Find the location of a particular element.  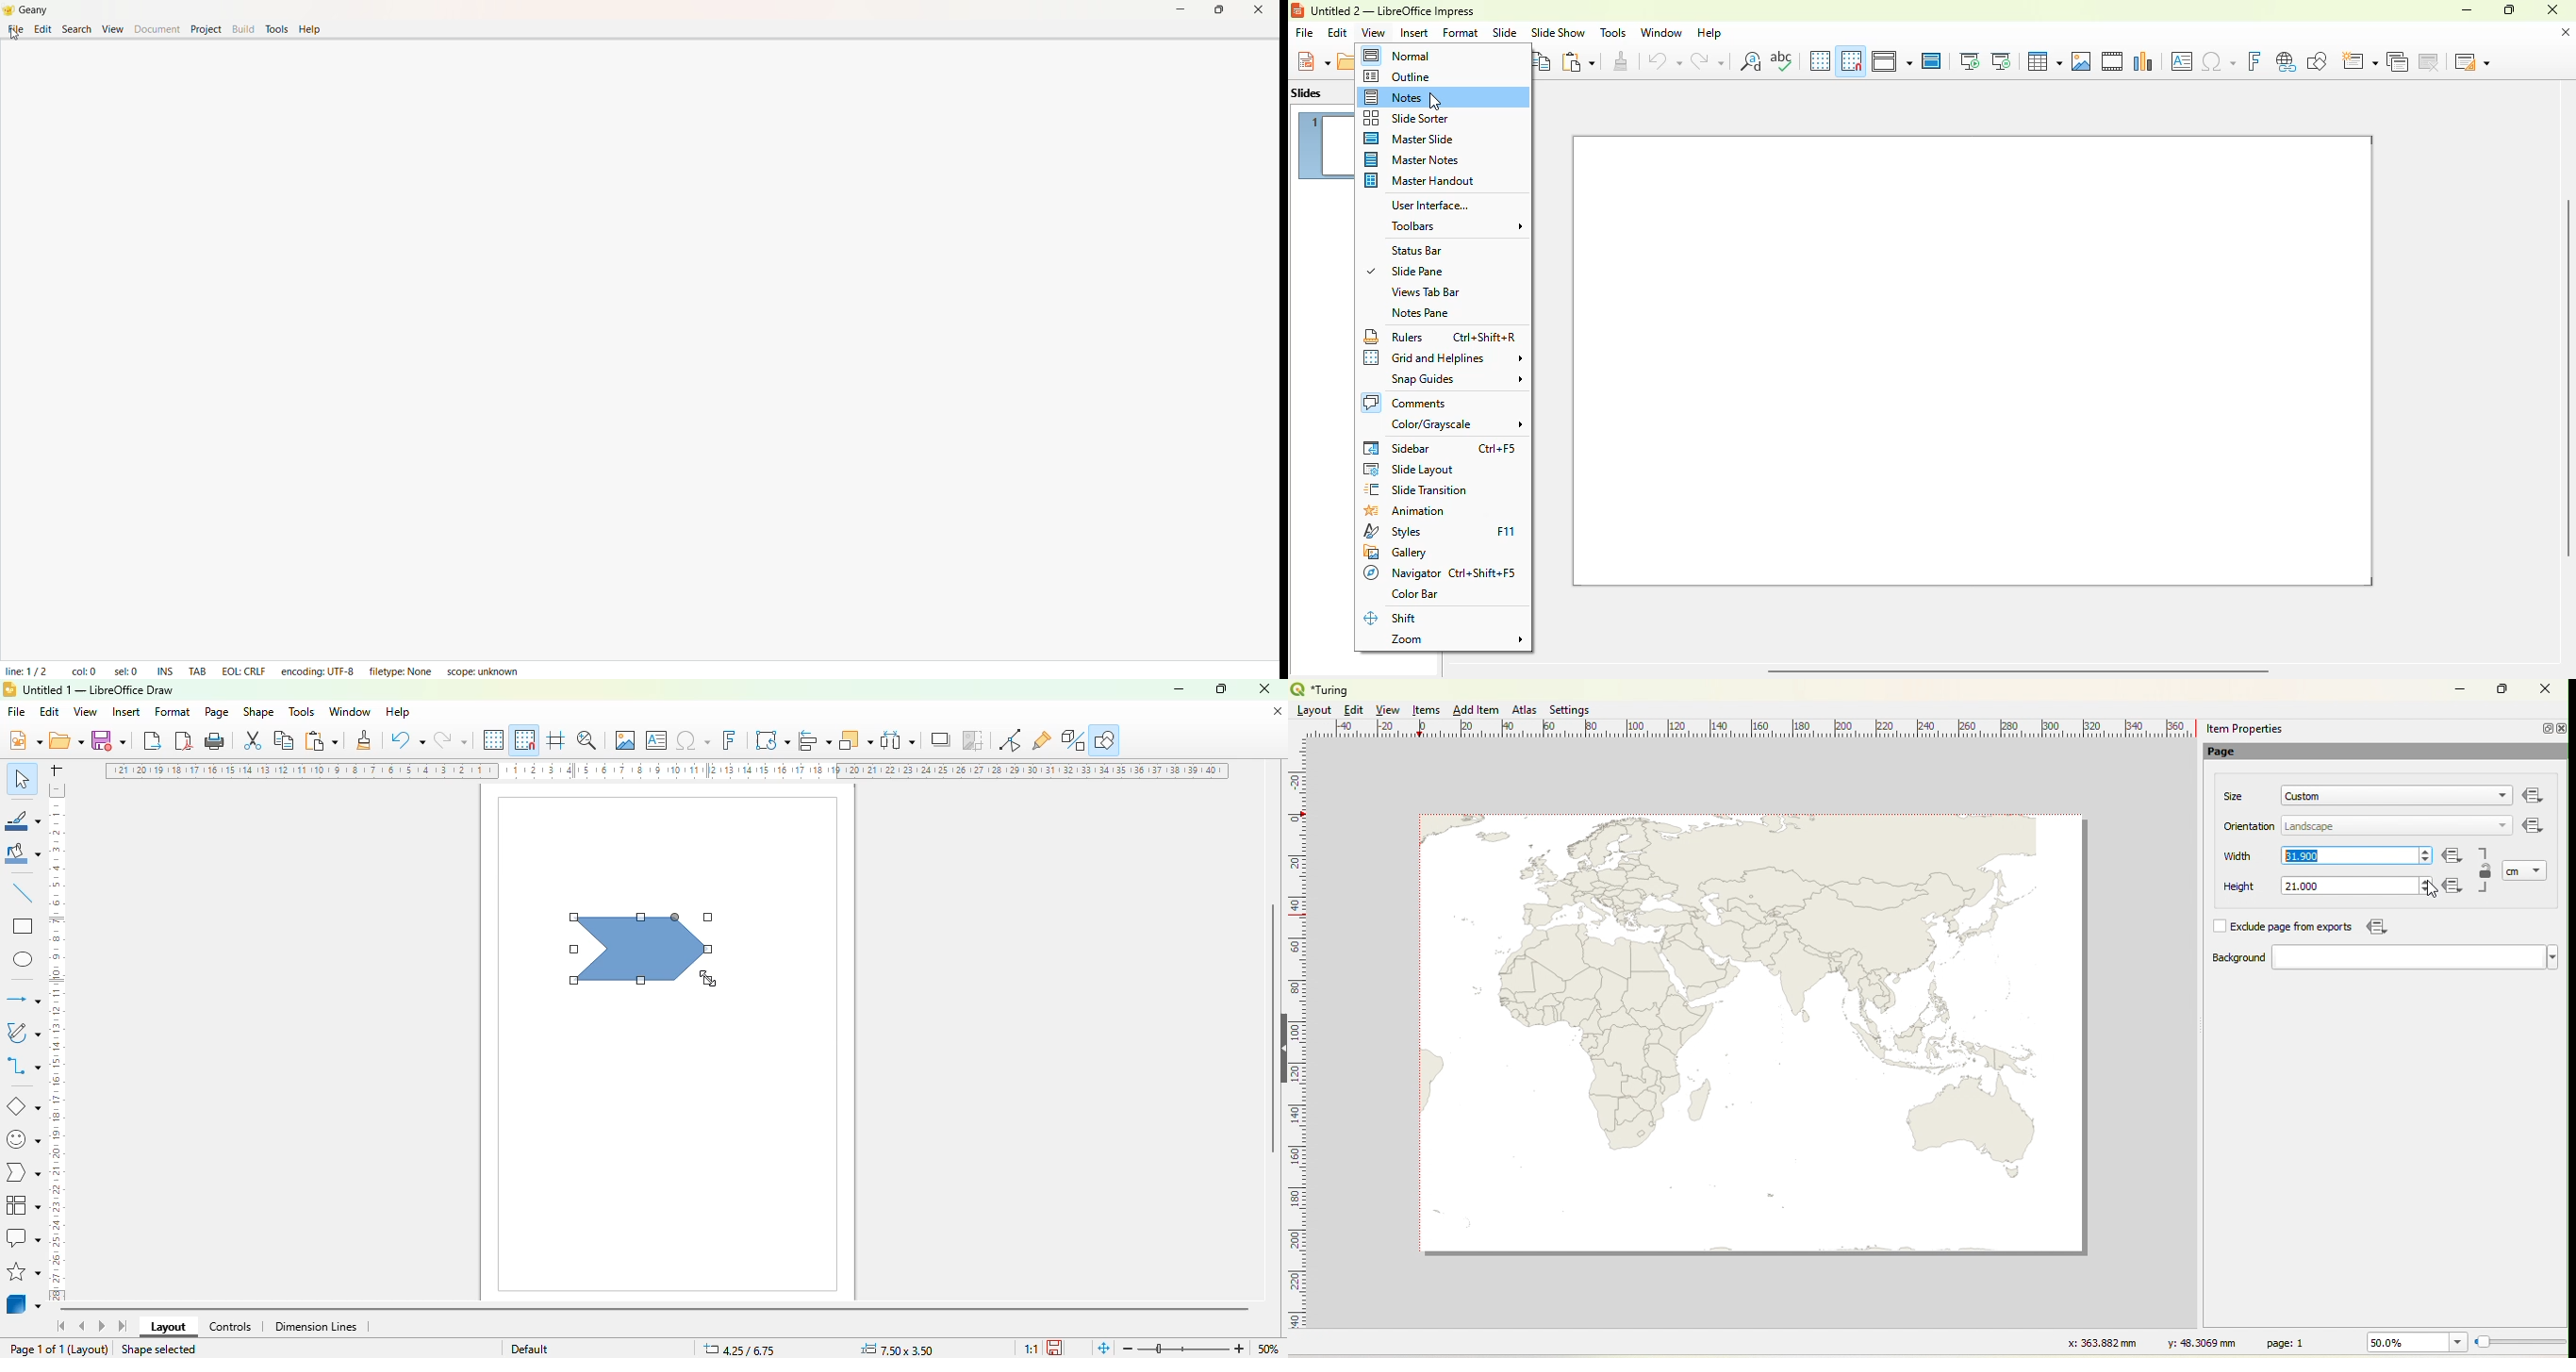

lines and arrows is located at coordinates (23, 999).